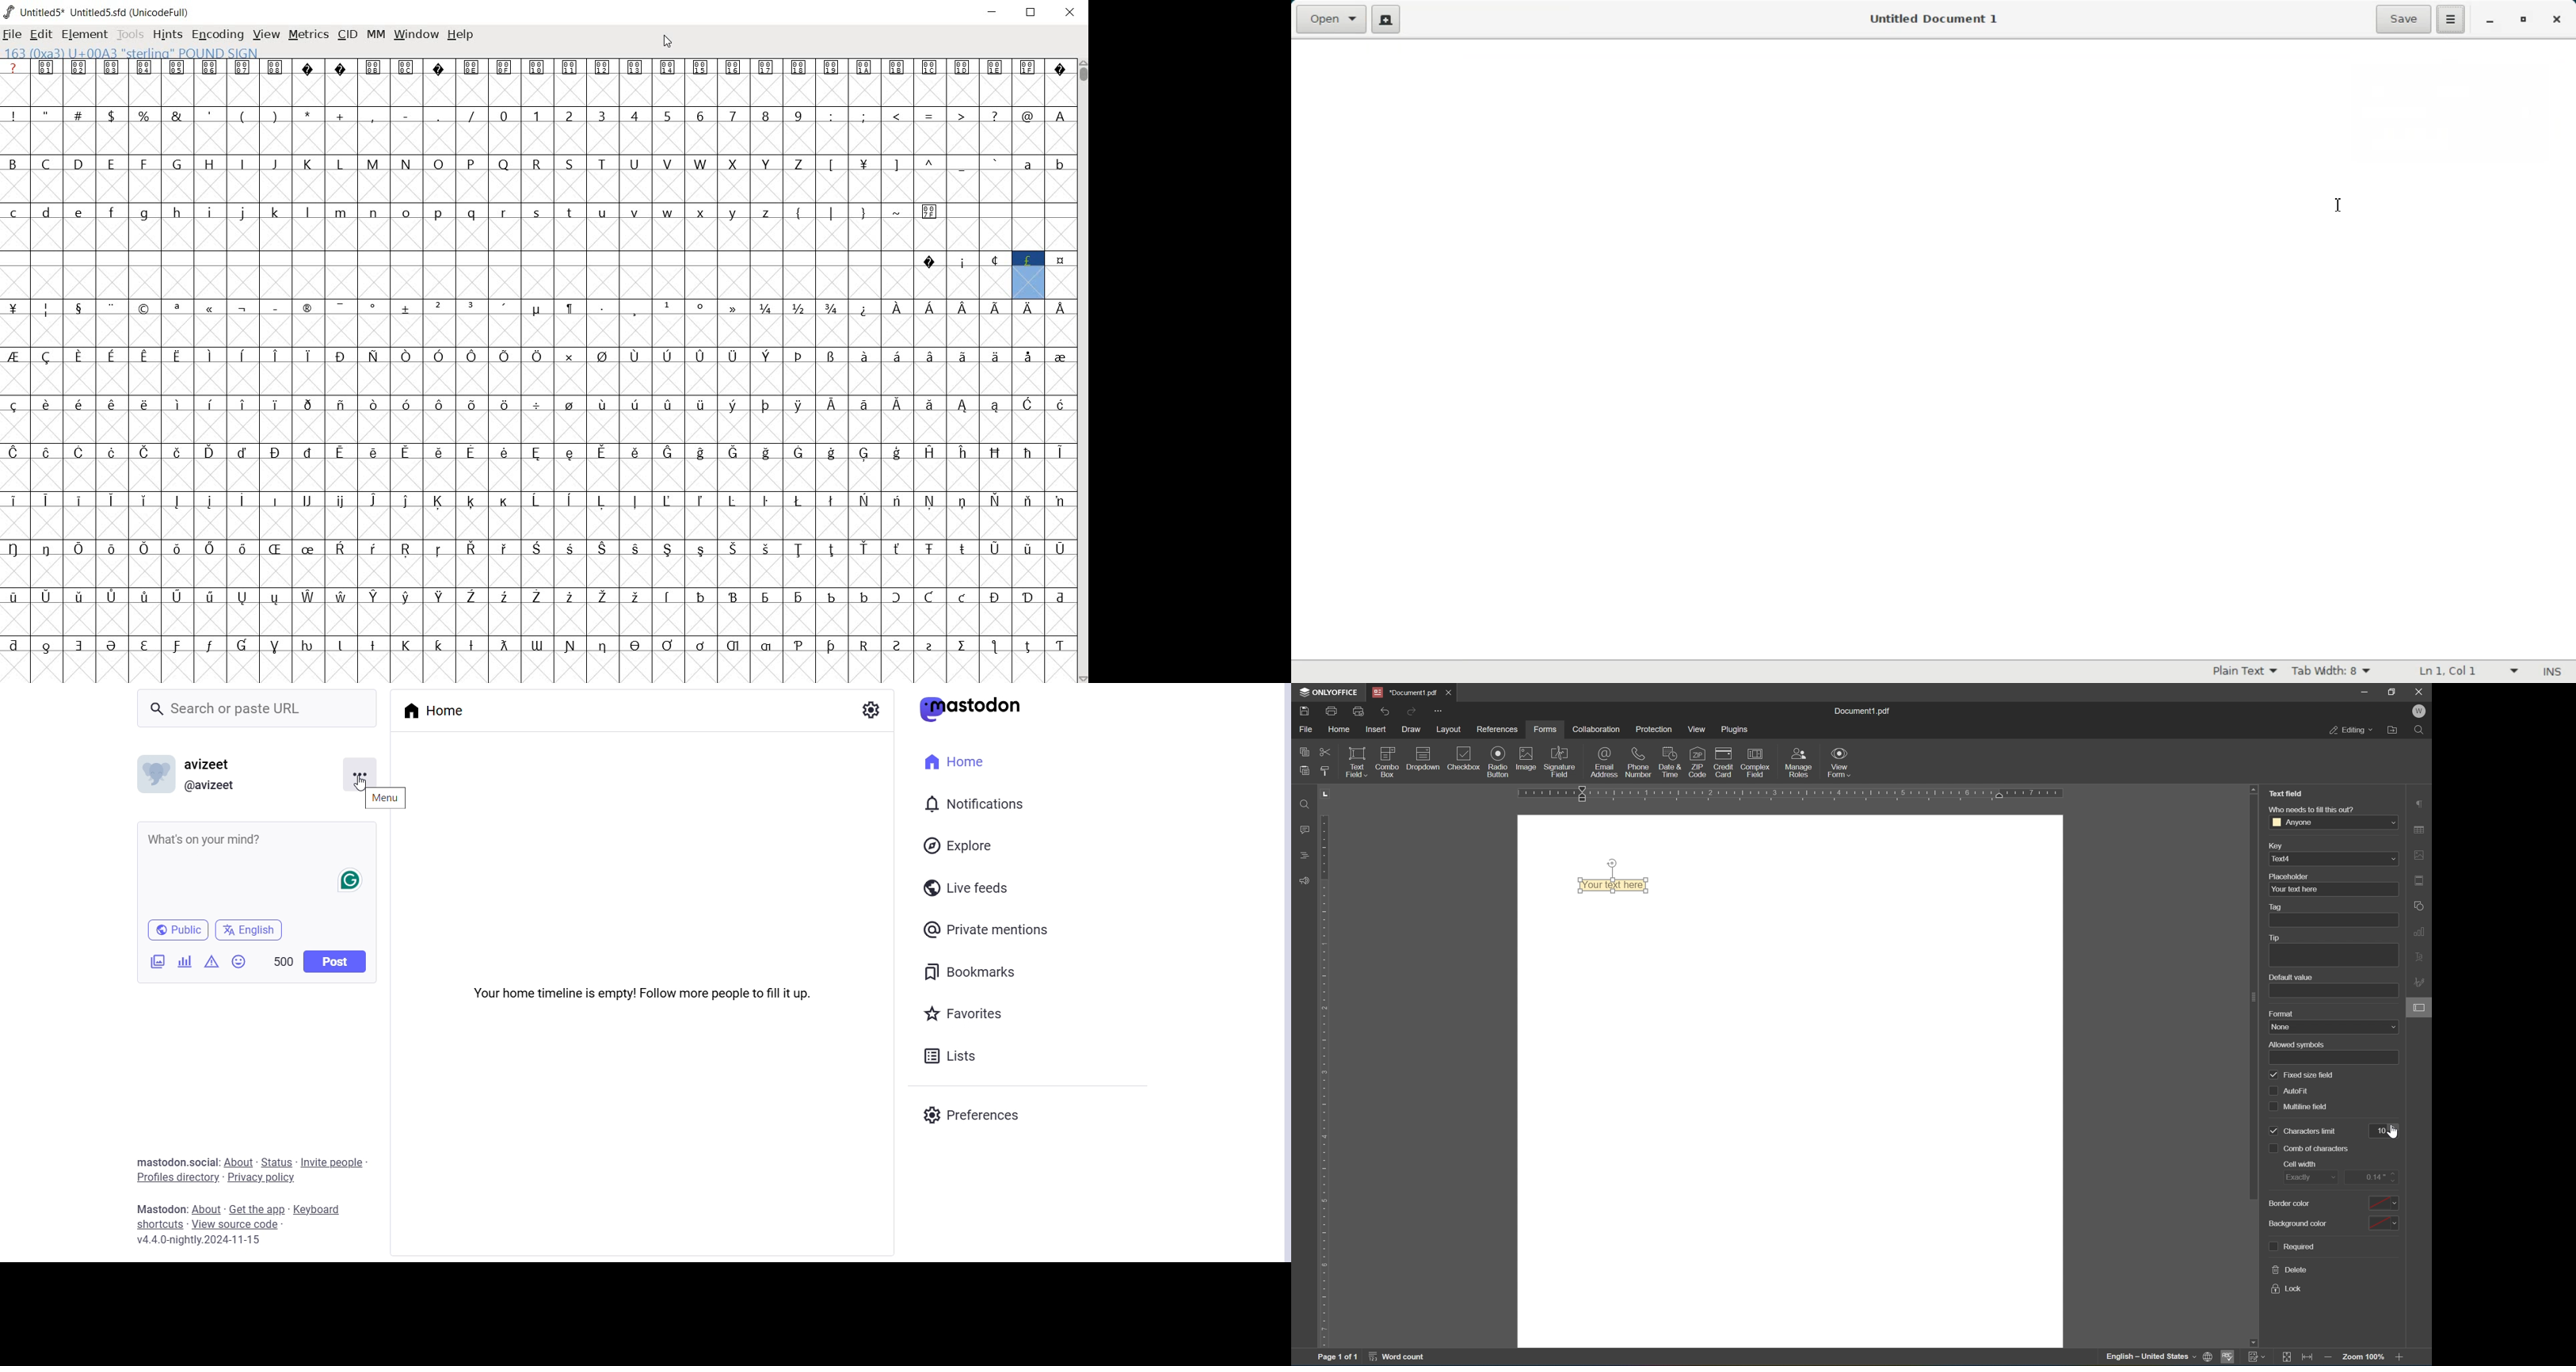  I want to click on word count, so click(1394, 1356).